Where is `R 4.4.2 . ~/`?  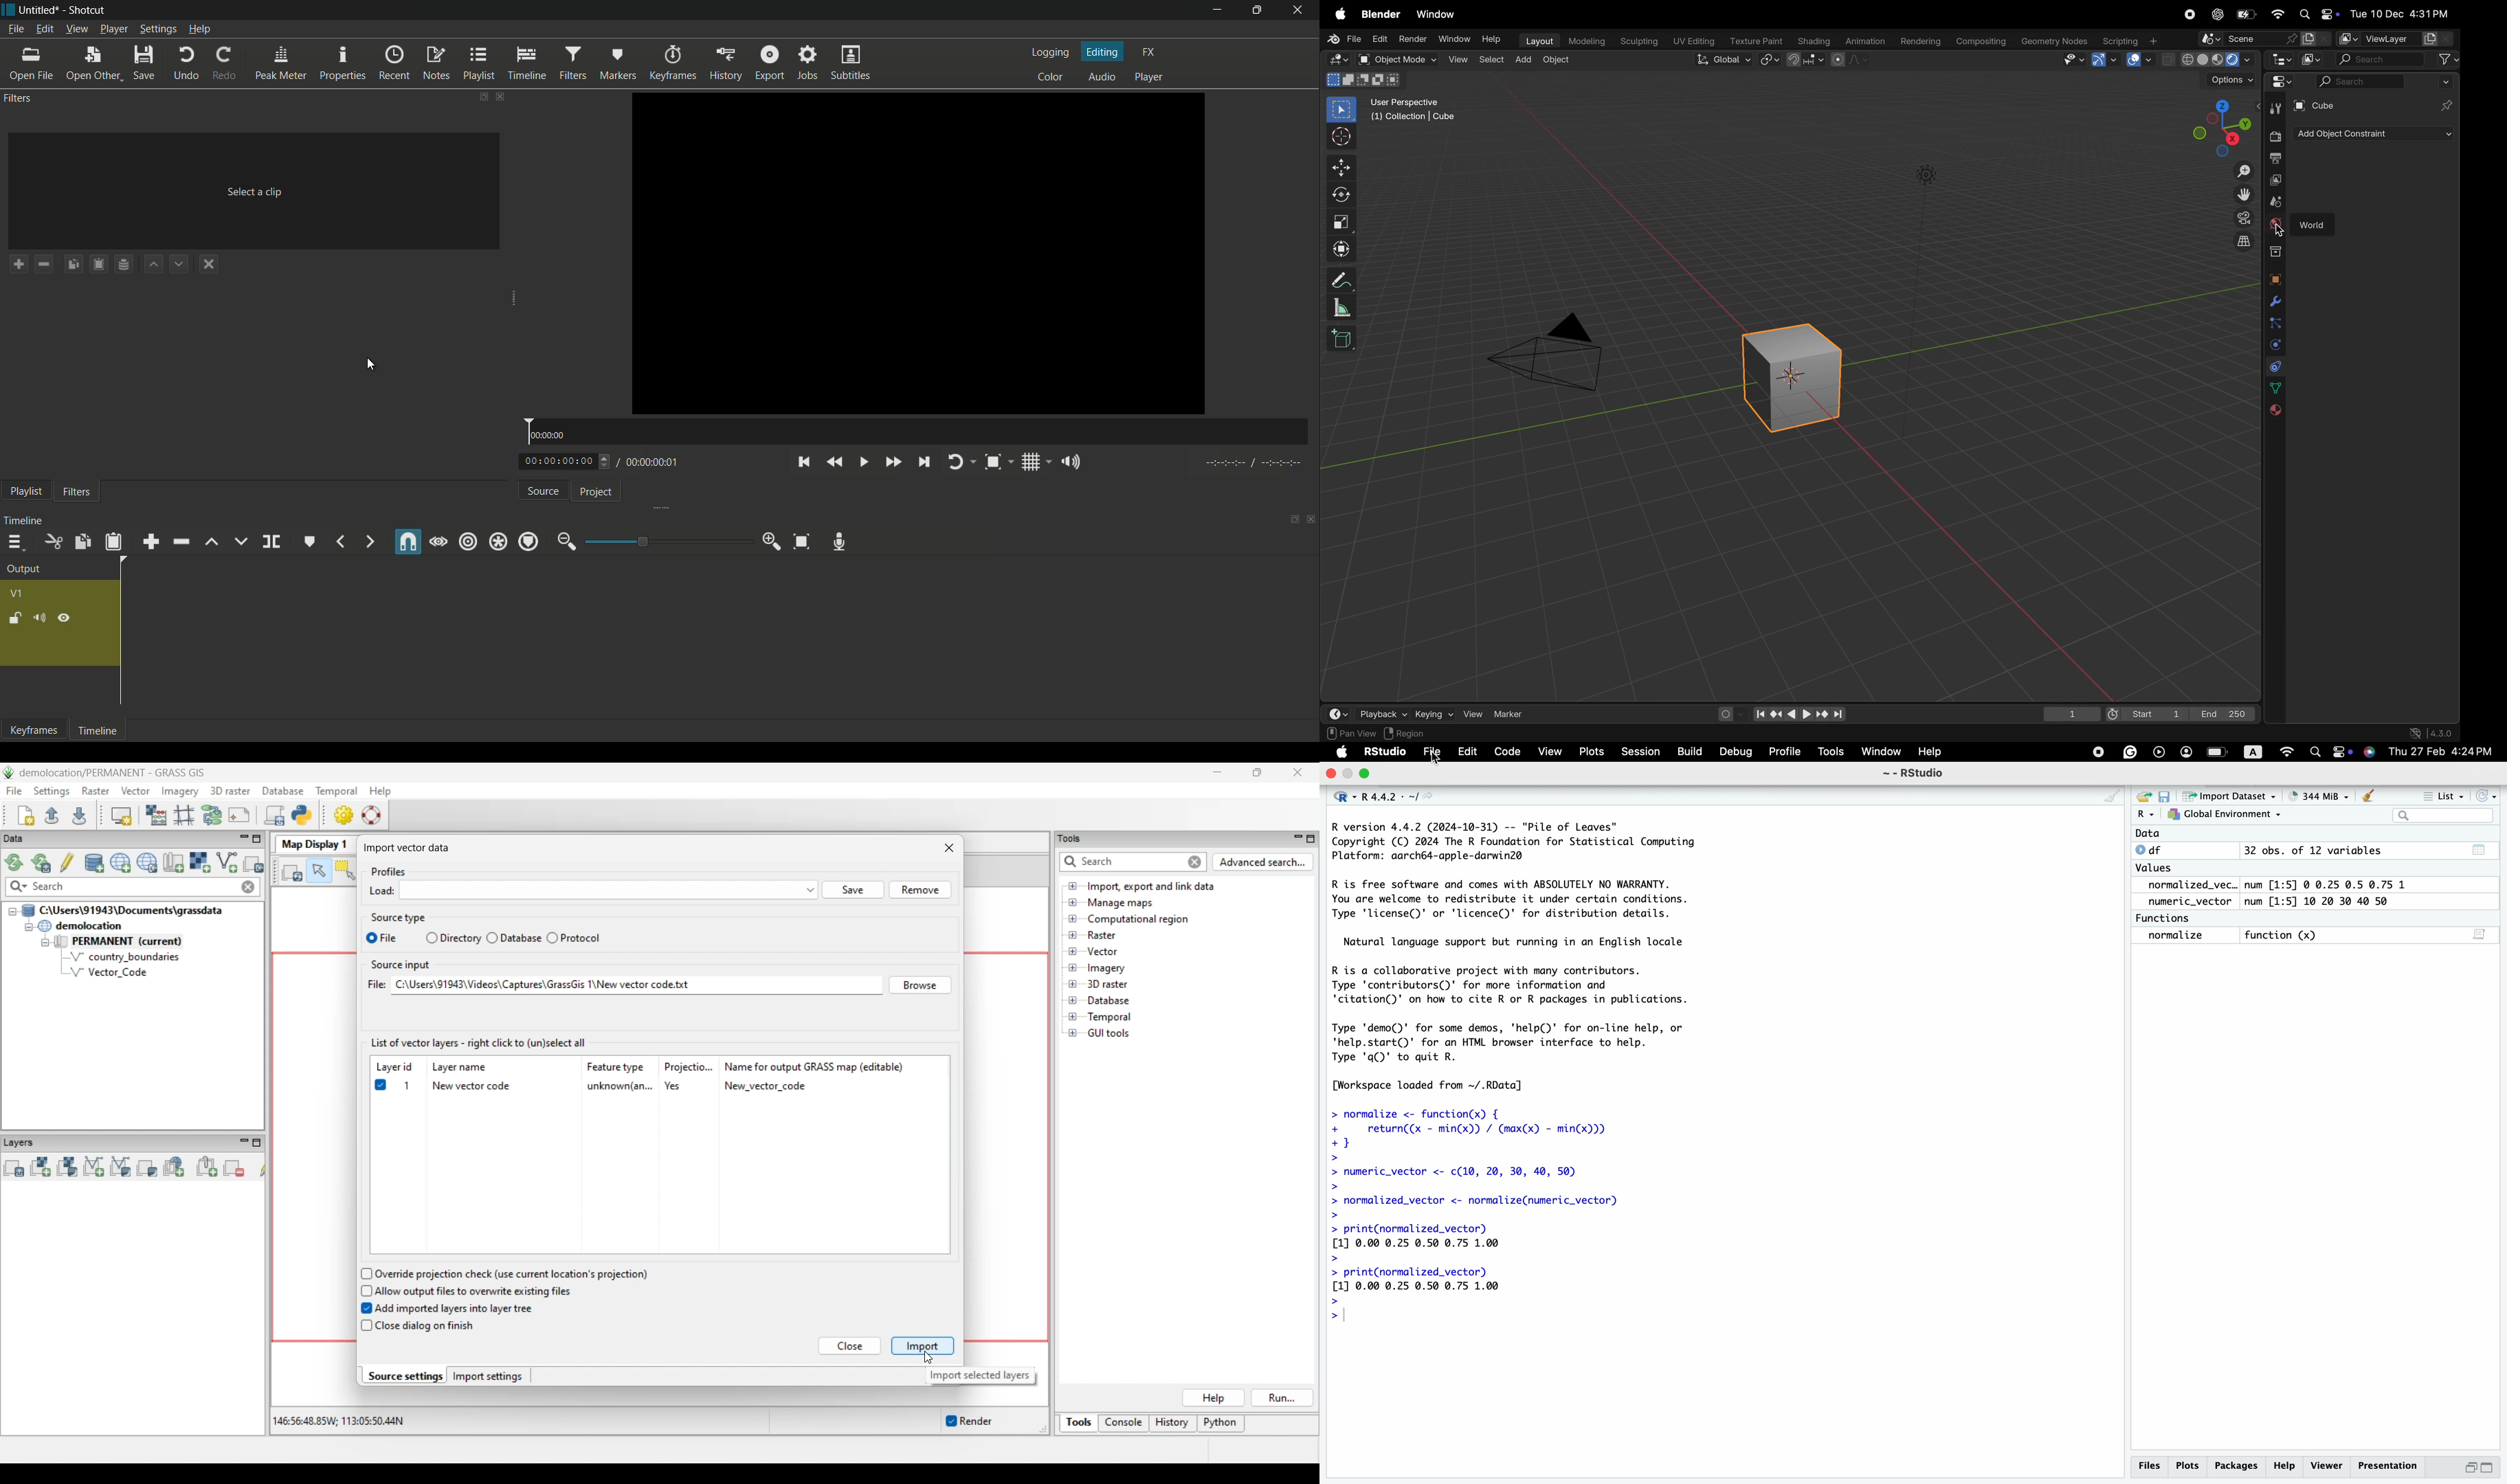
R 4.4.2 . ~/ is located at coordinates (1396, 796).